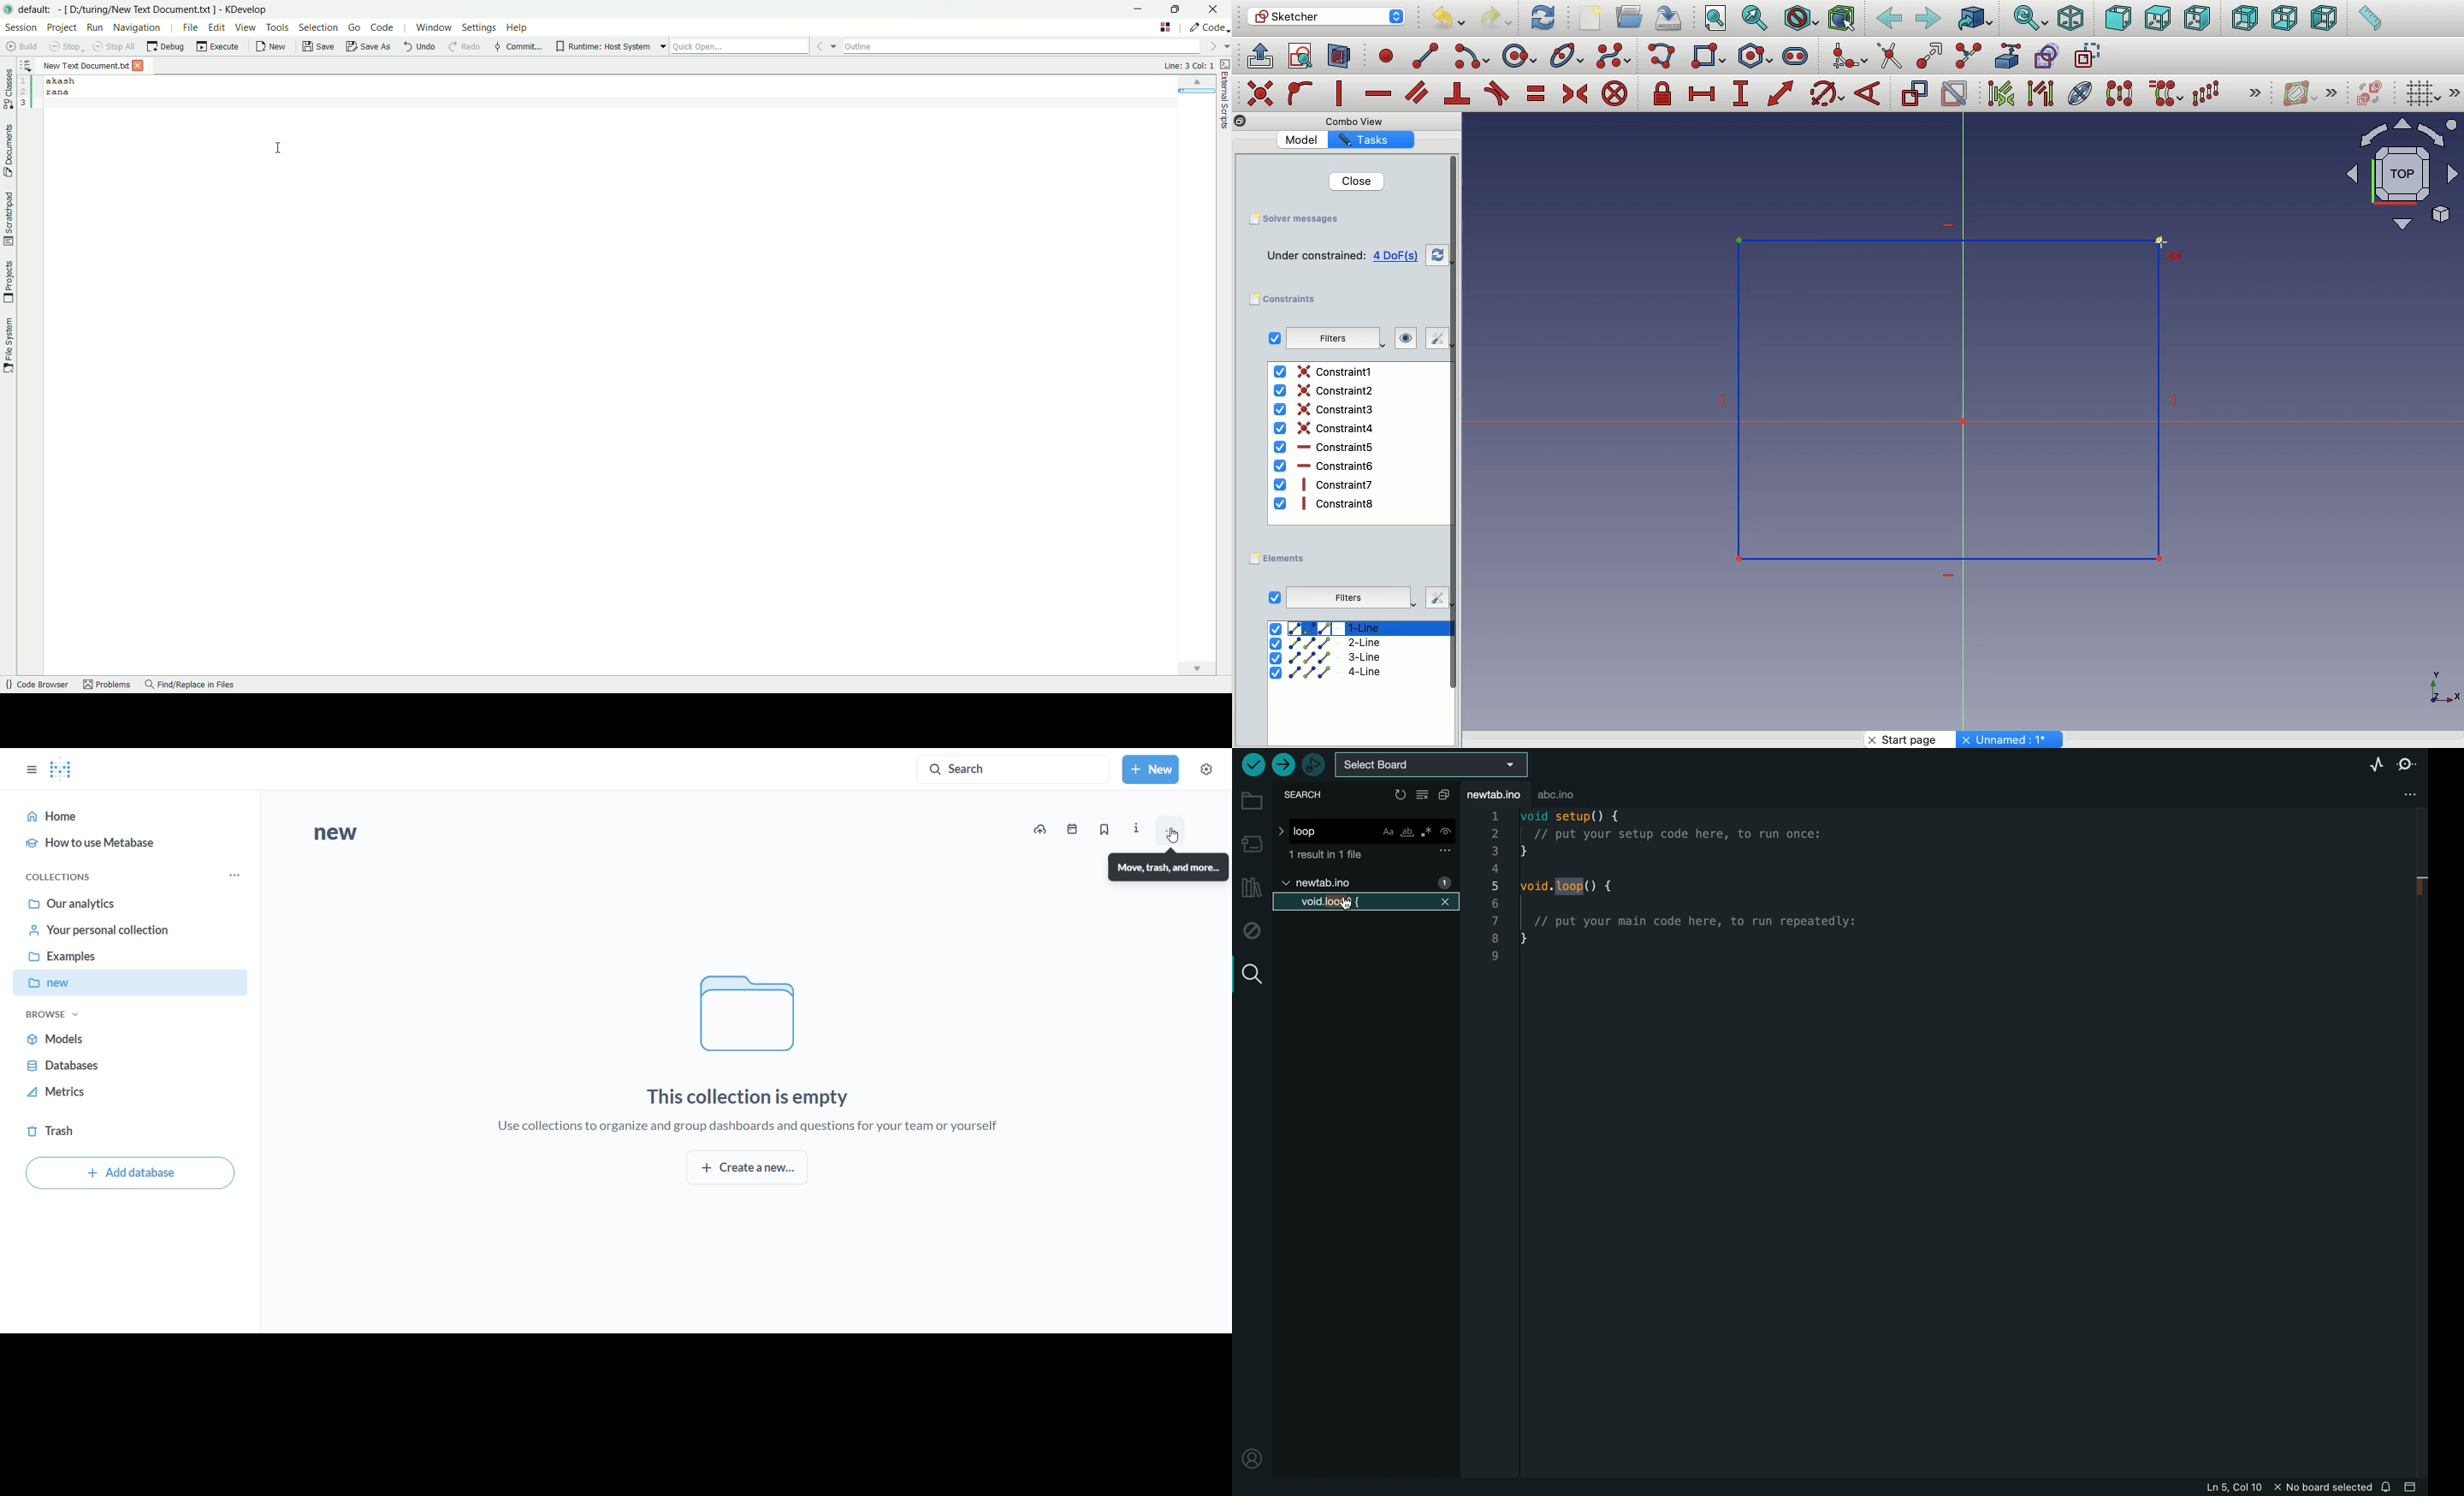 The height and width of the screenshot is (1512, 2464). Describe the element at coordinates (1568, 56) in the screenshot. I see `Conic` at that location.